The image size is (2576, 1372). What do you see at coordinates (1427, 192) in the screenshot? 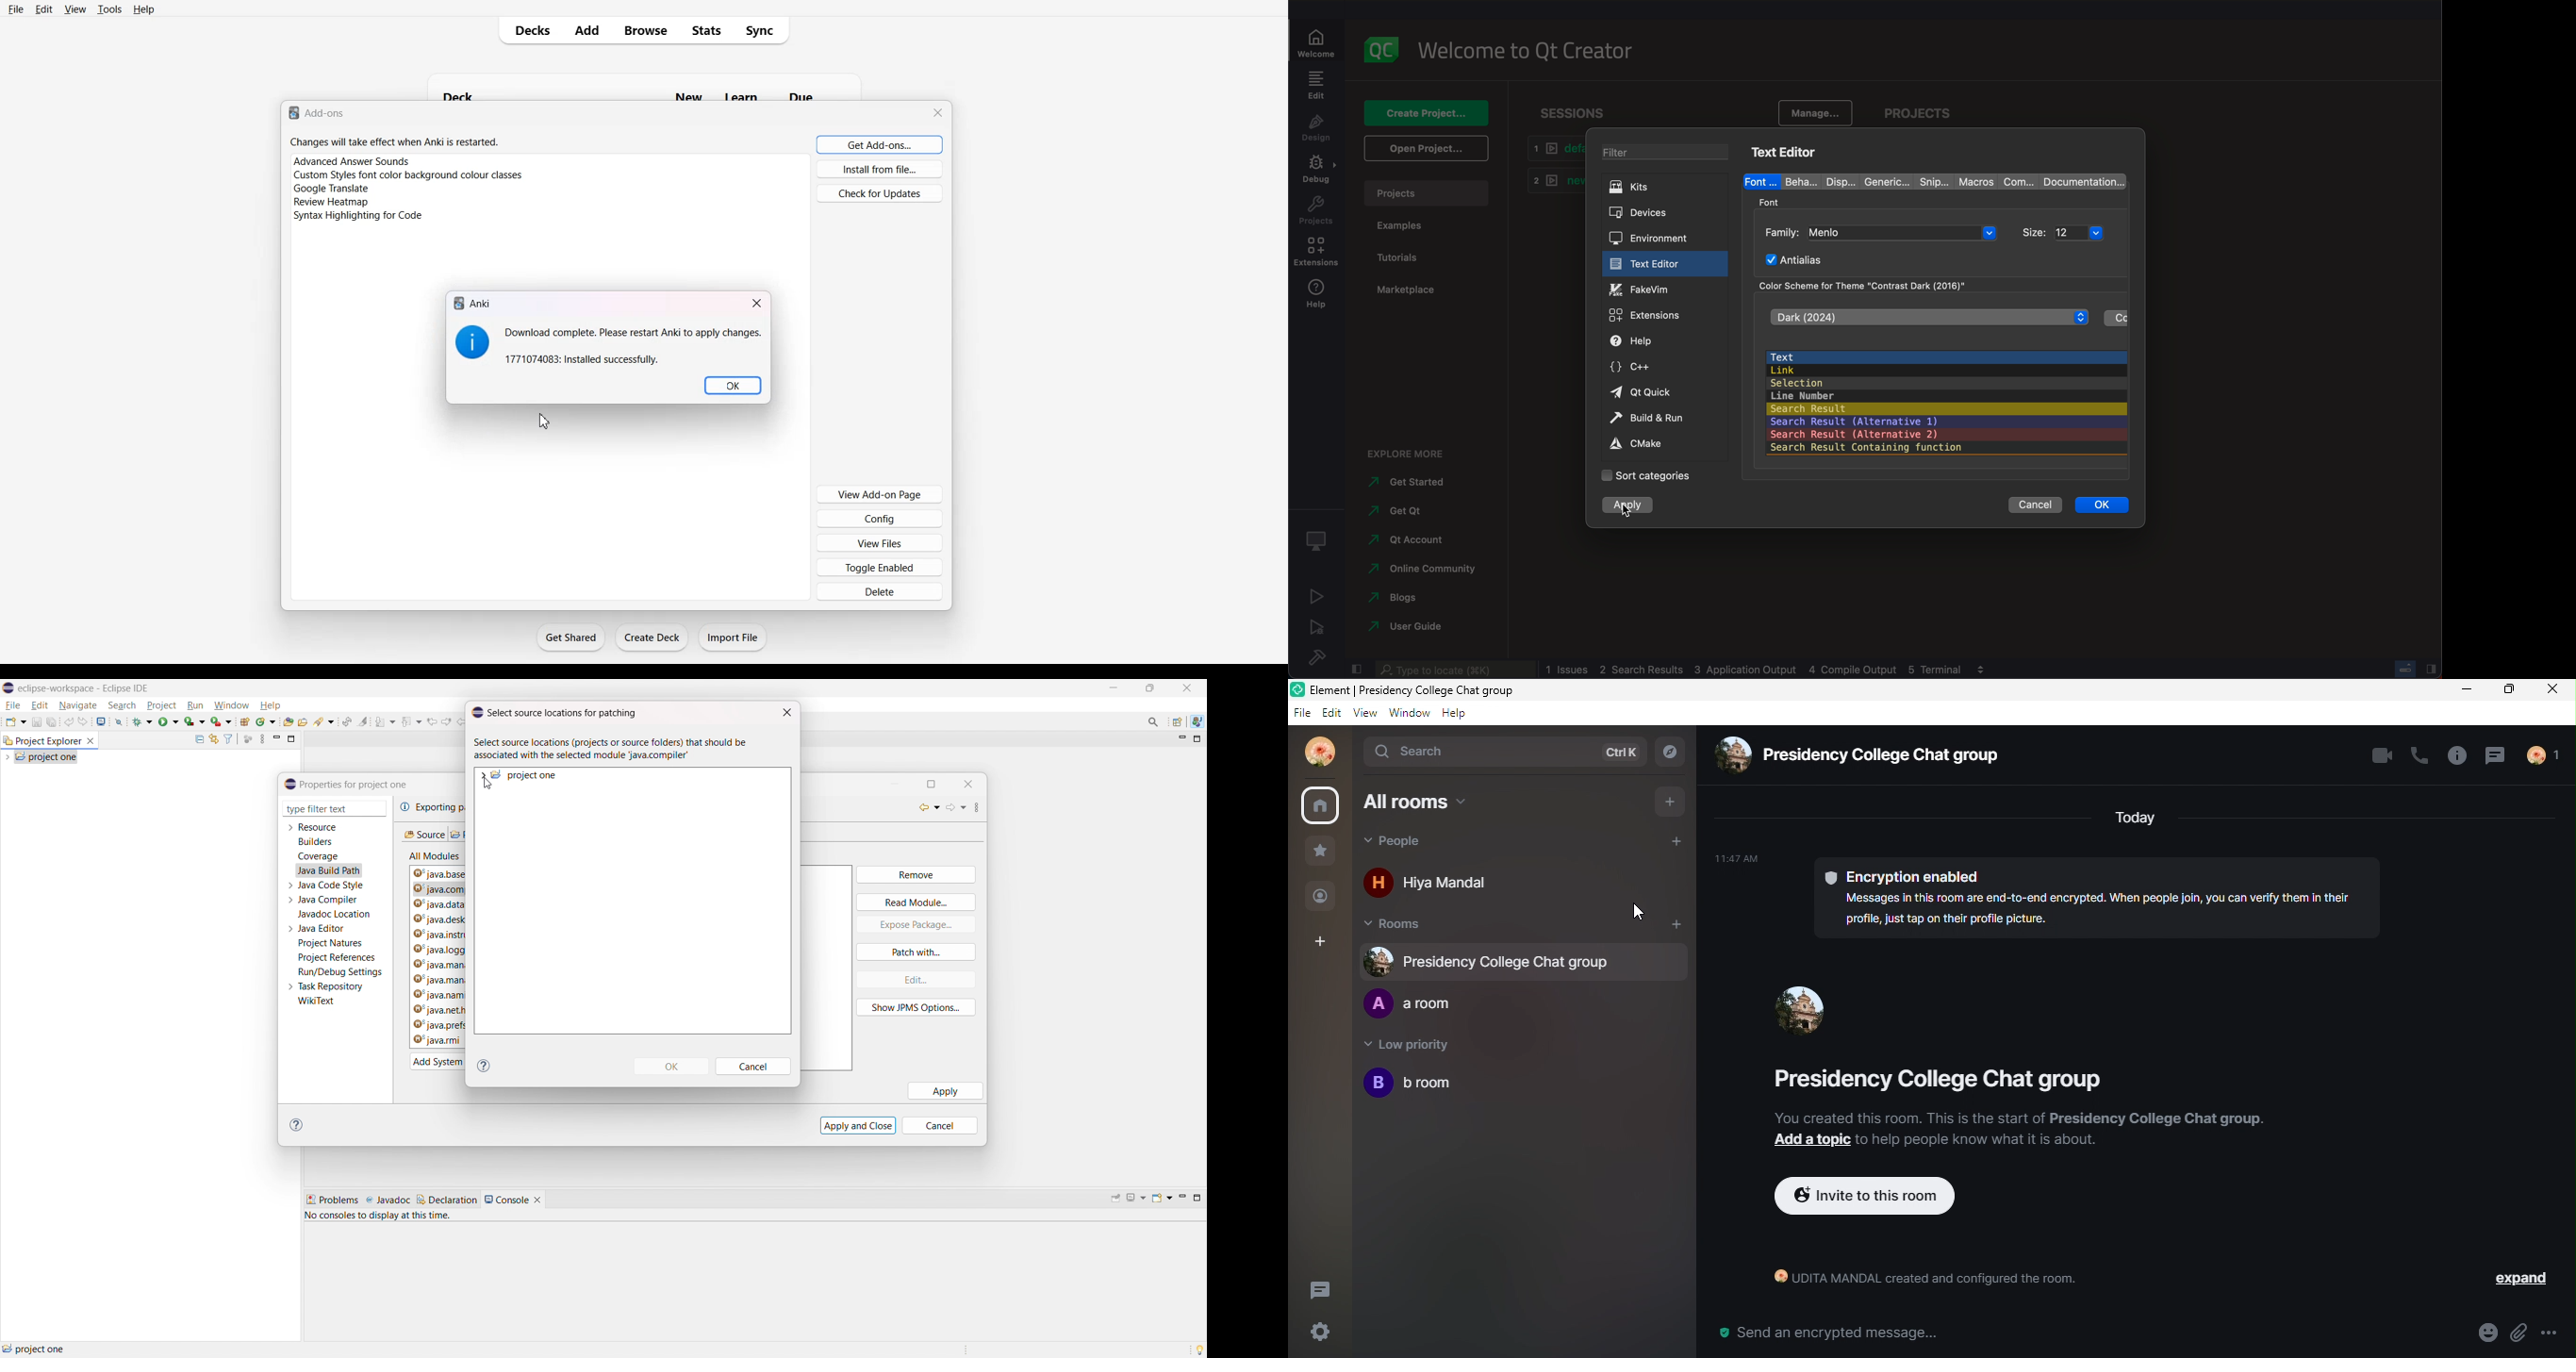
I see `project` at bounding box center [1427, 192].